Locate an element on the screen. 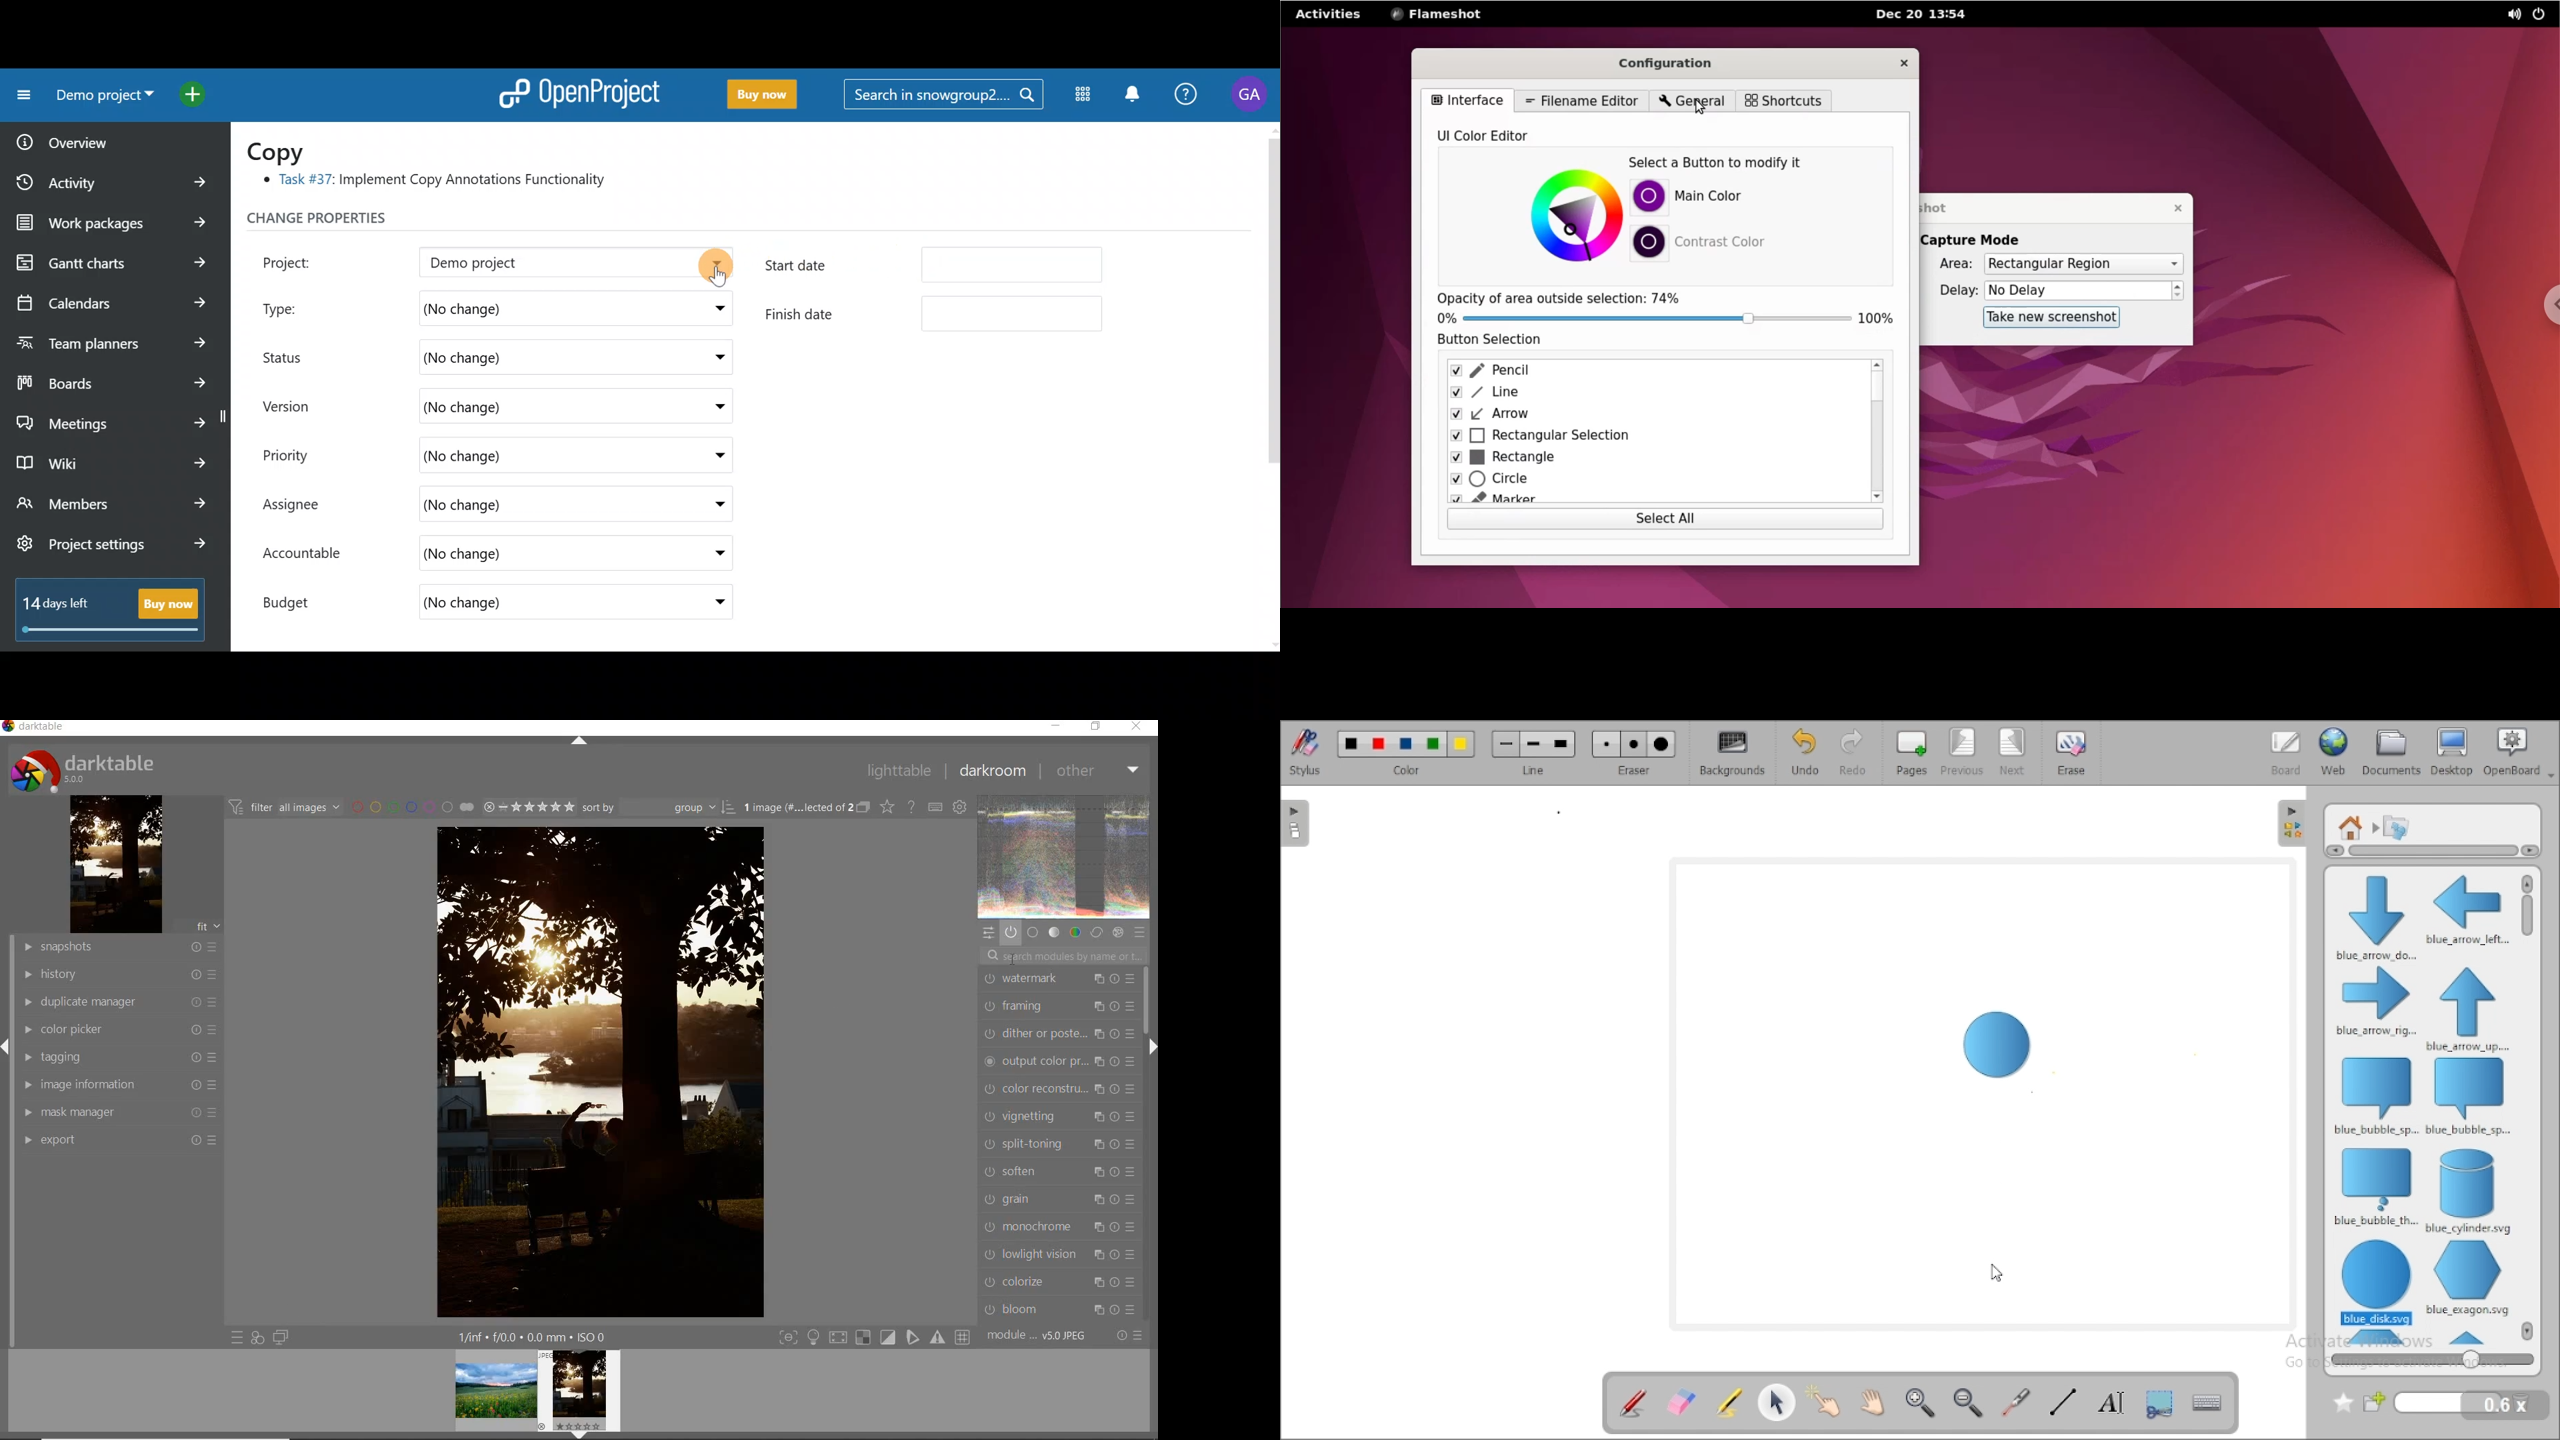  Budget drop down is located at coordinates (711, 602).